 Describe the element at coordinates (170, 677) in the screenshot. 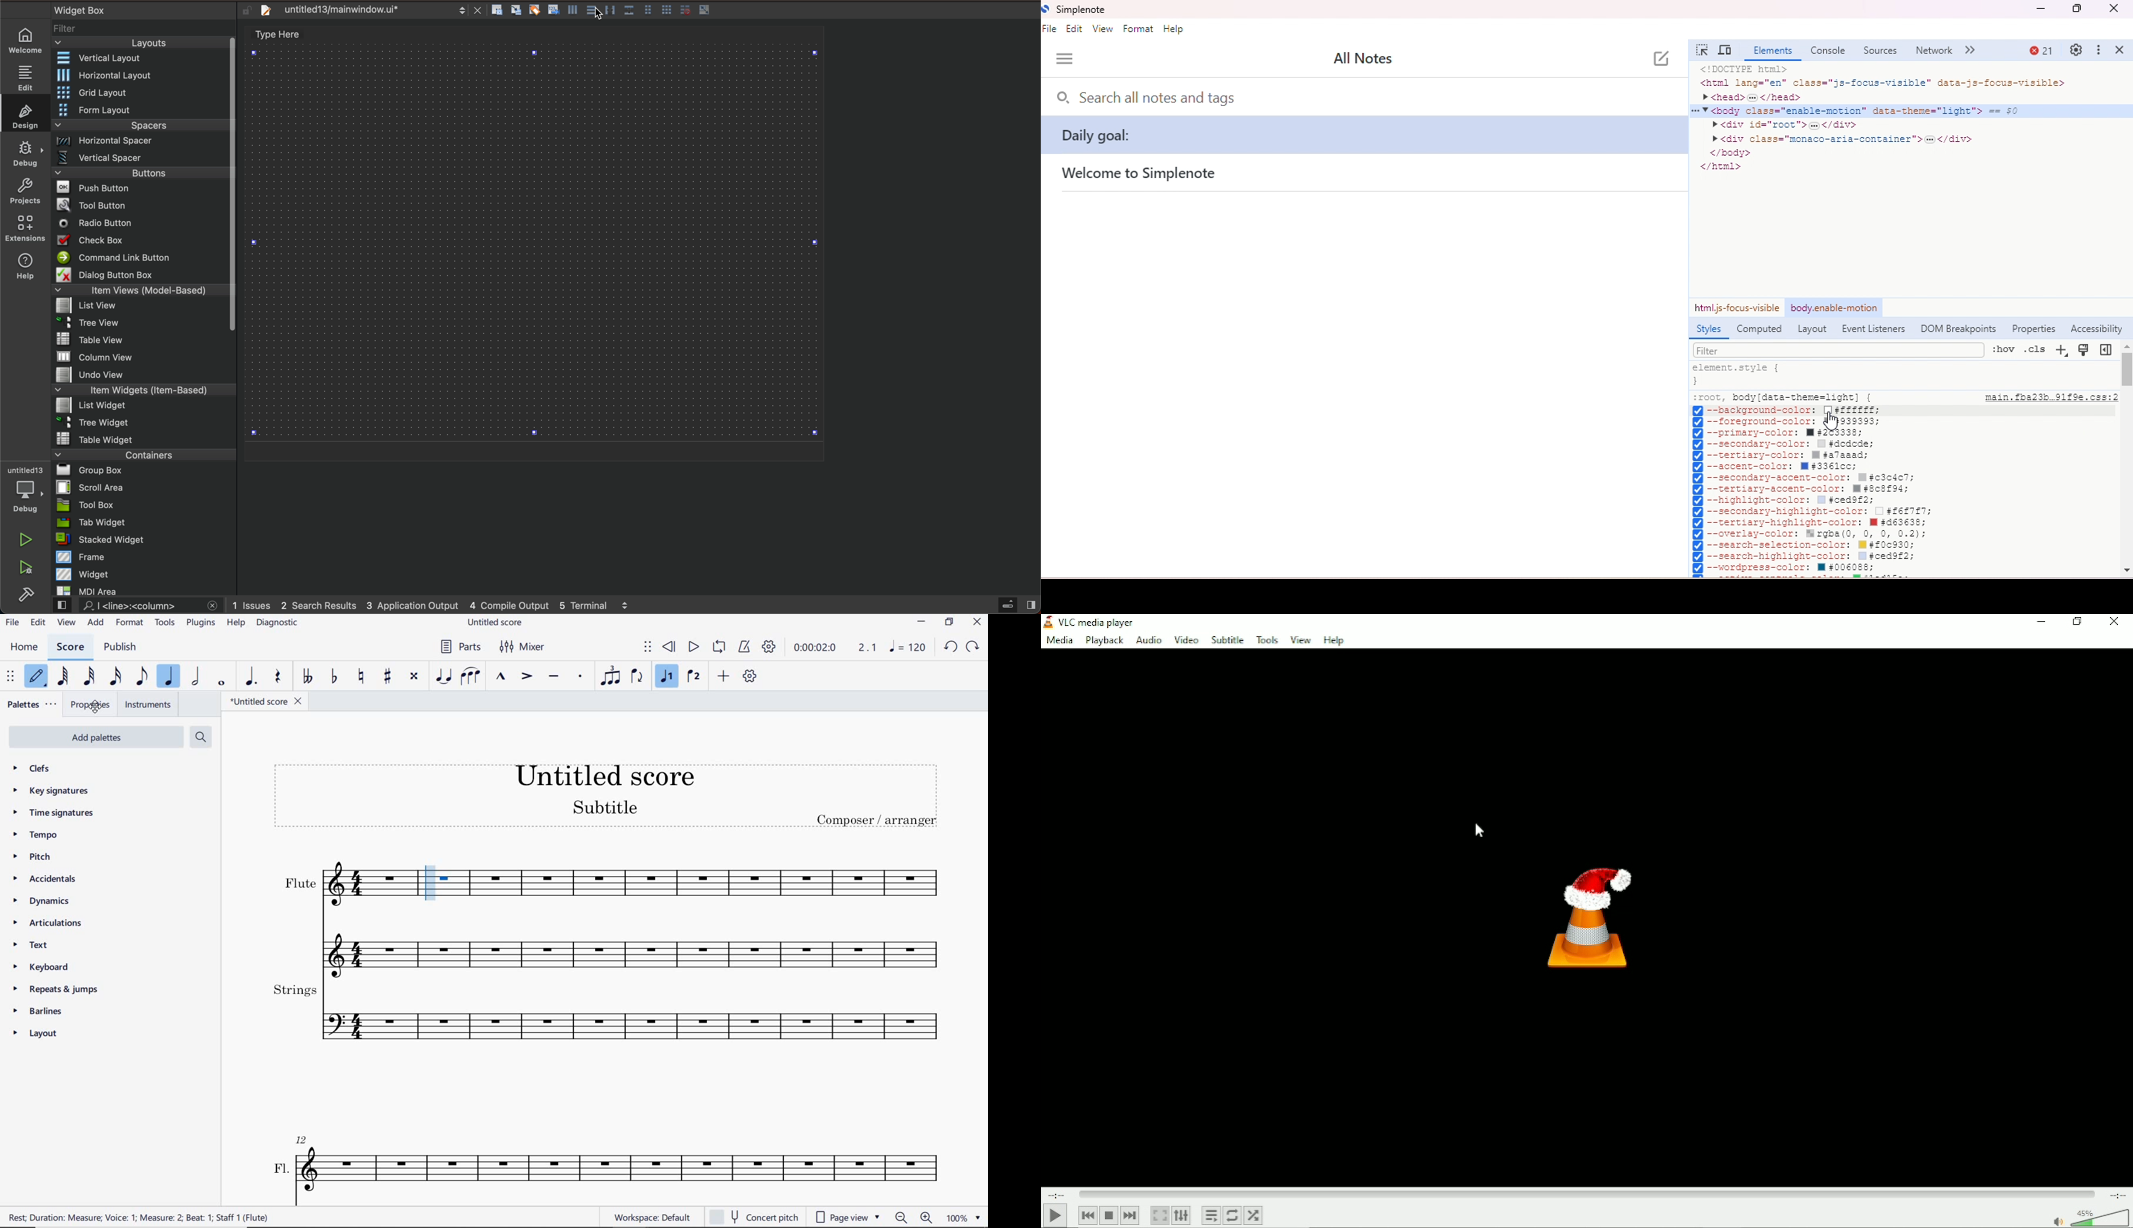

I see `QUARTER NOTE` at that location.